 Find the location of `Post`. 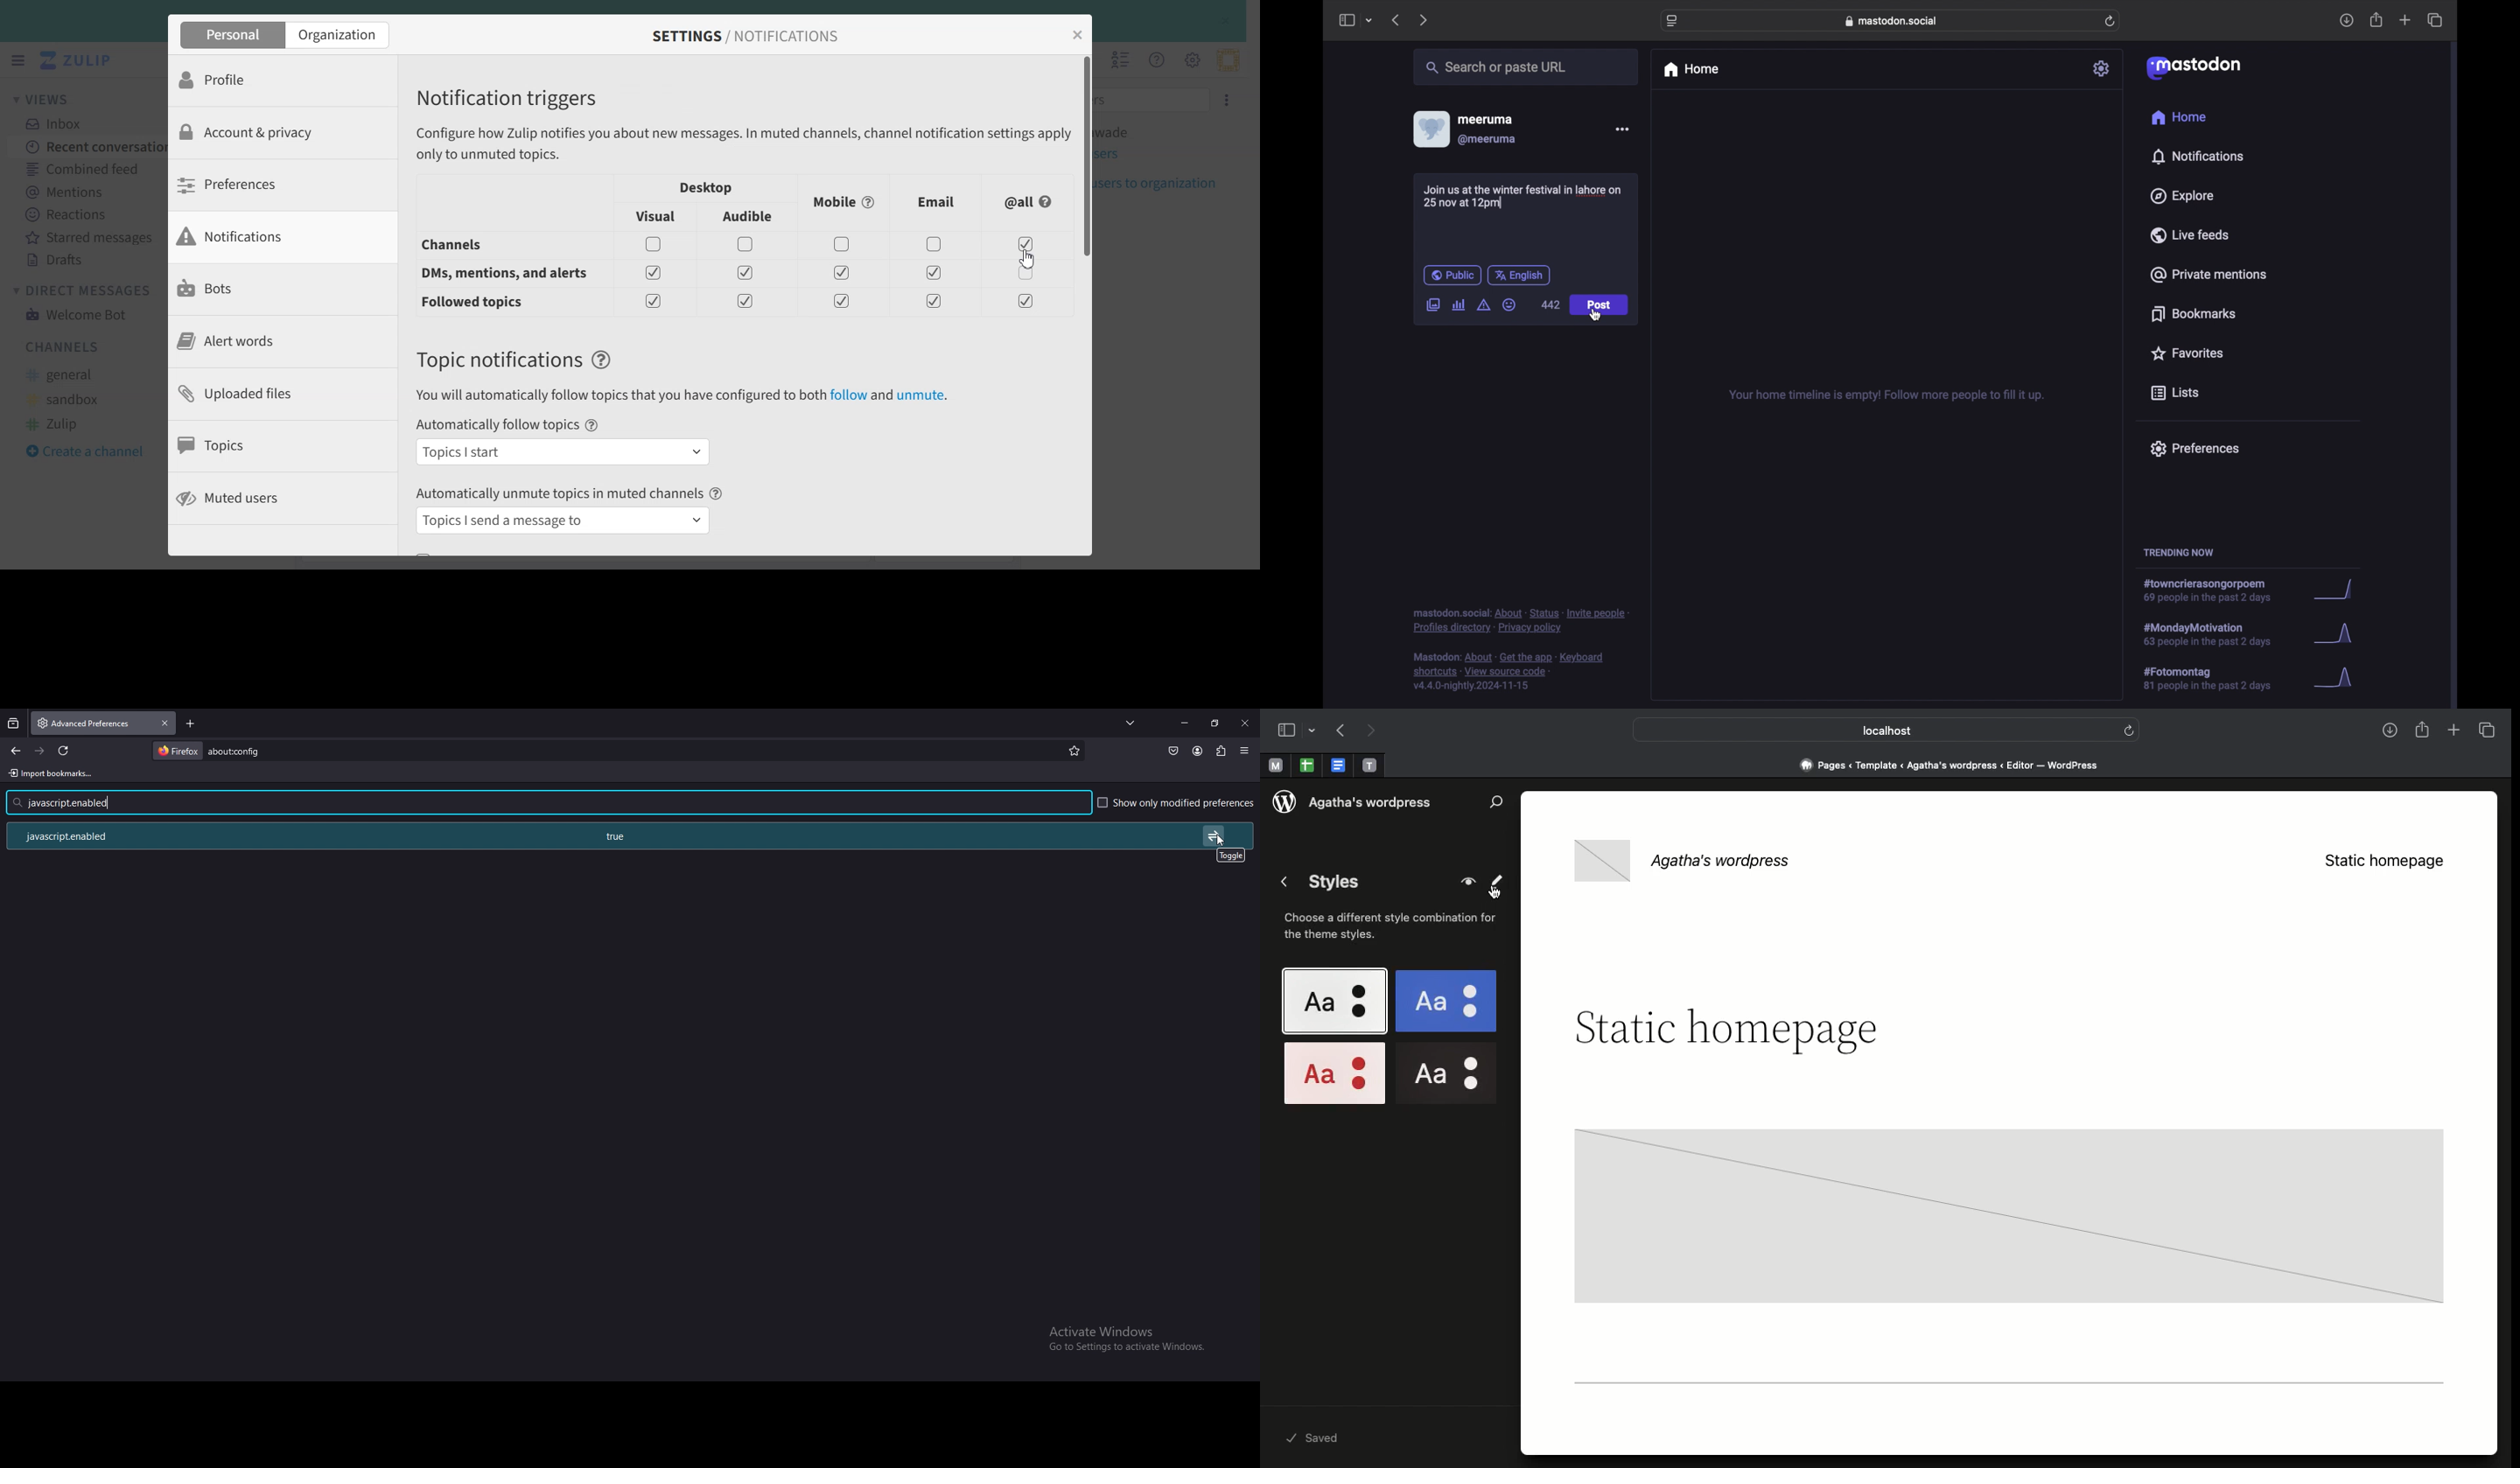

Post is located at coordinates (1600, 306).